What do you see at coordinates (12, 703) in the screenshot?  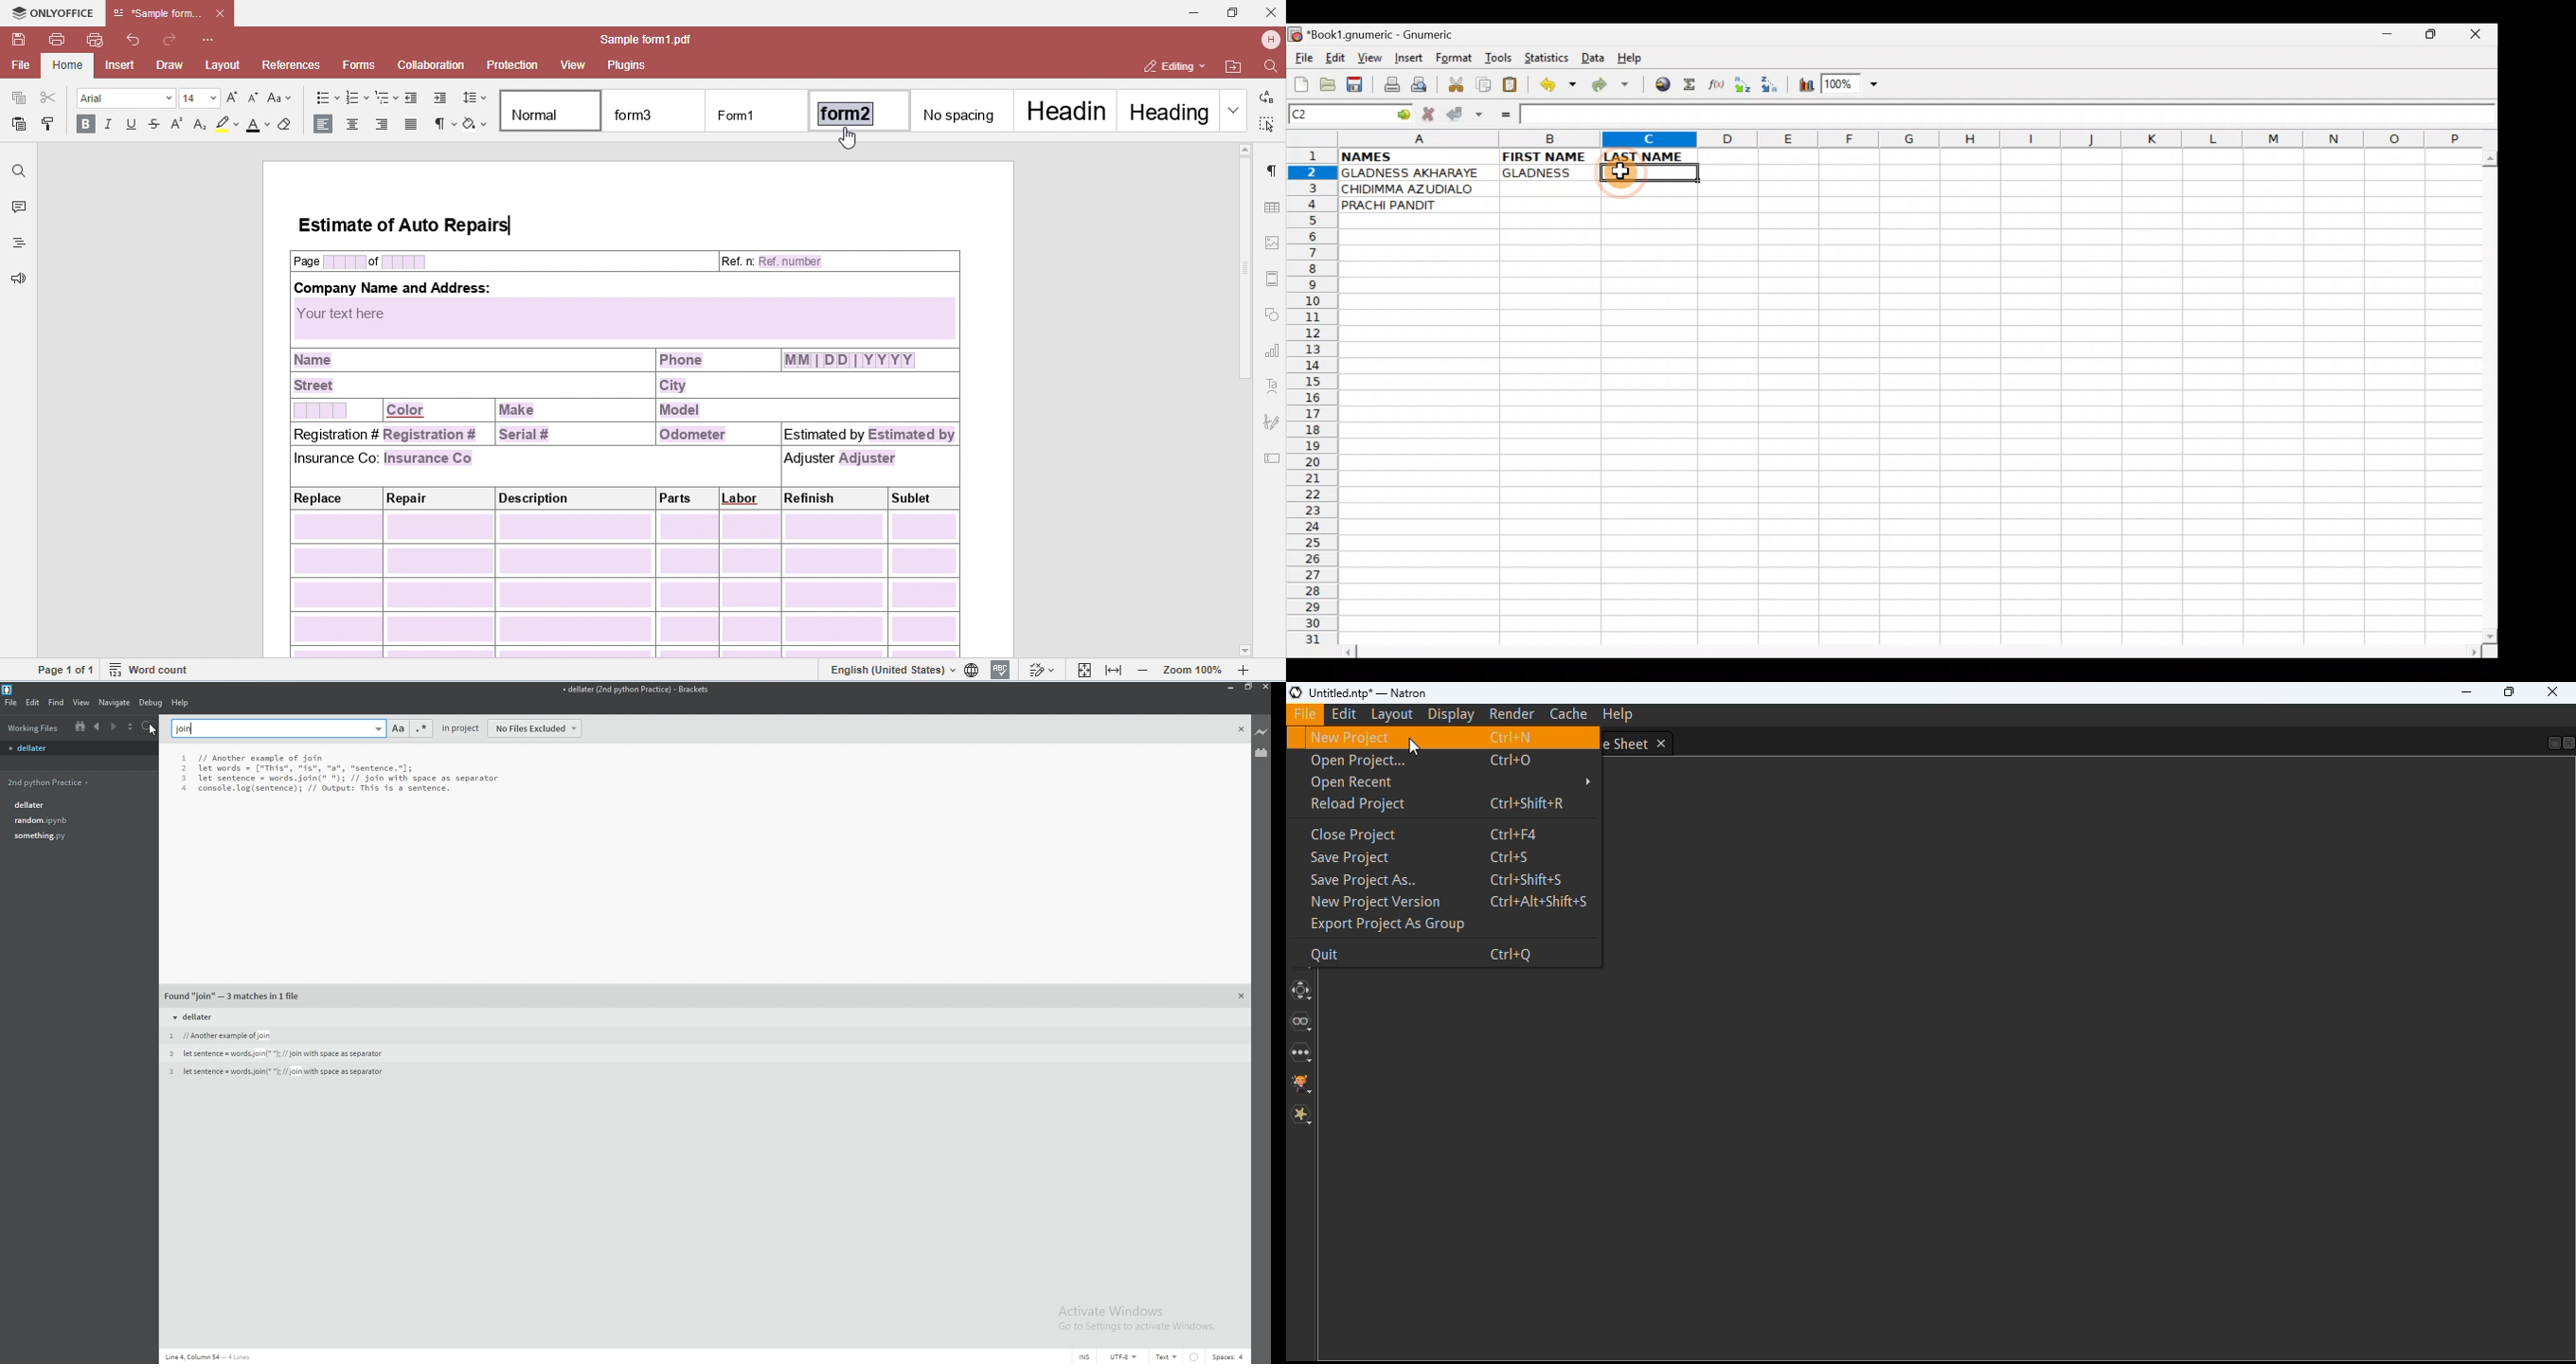 I see `file` at bounding box center [12, 703].